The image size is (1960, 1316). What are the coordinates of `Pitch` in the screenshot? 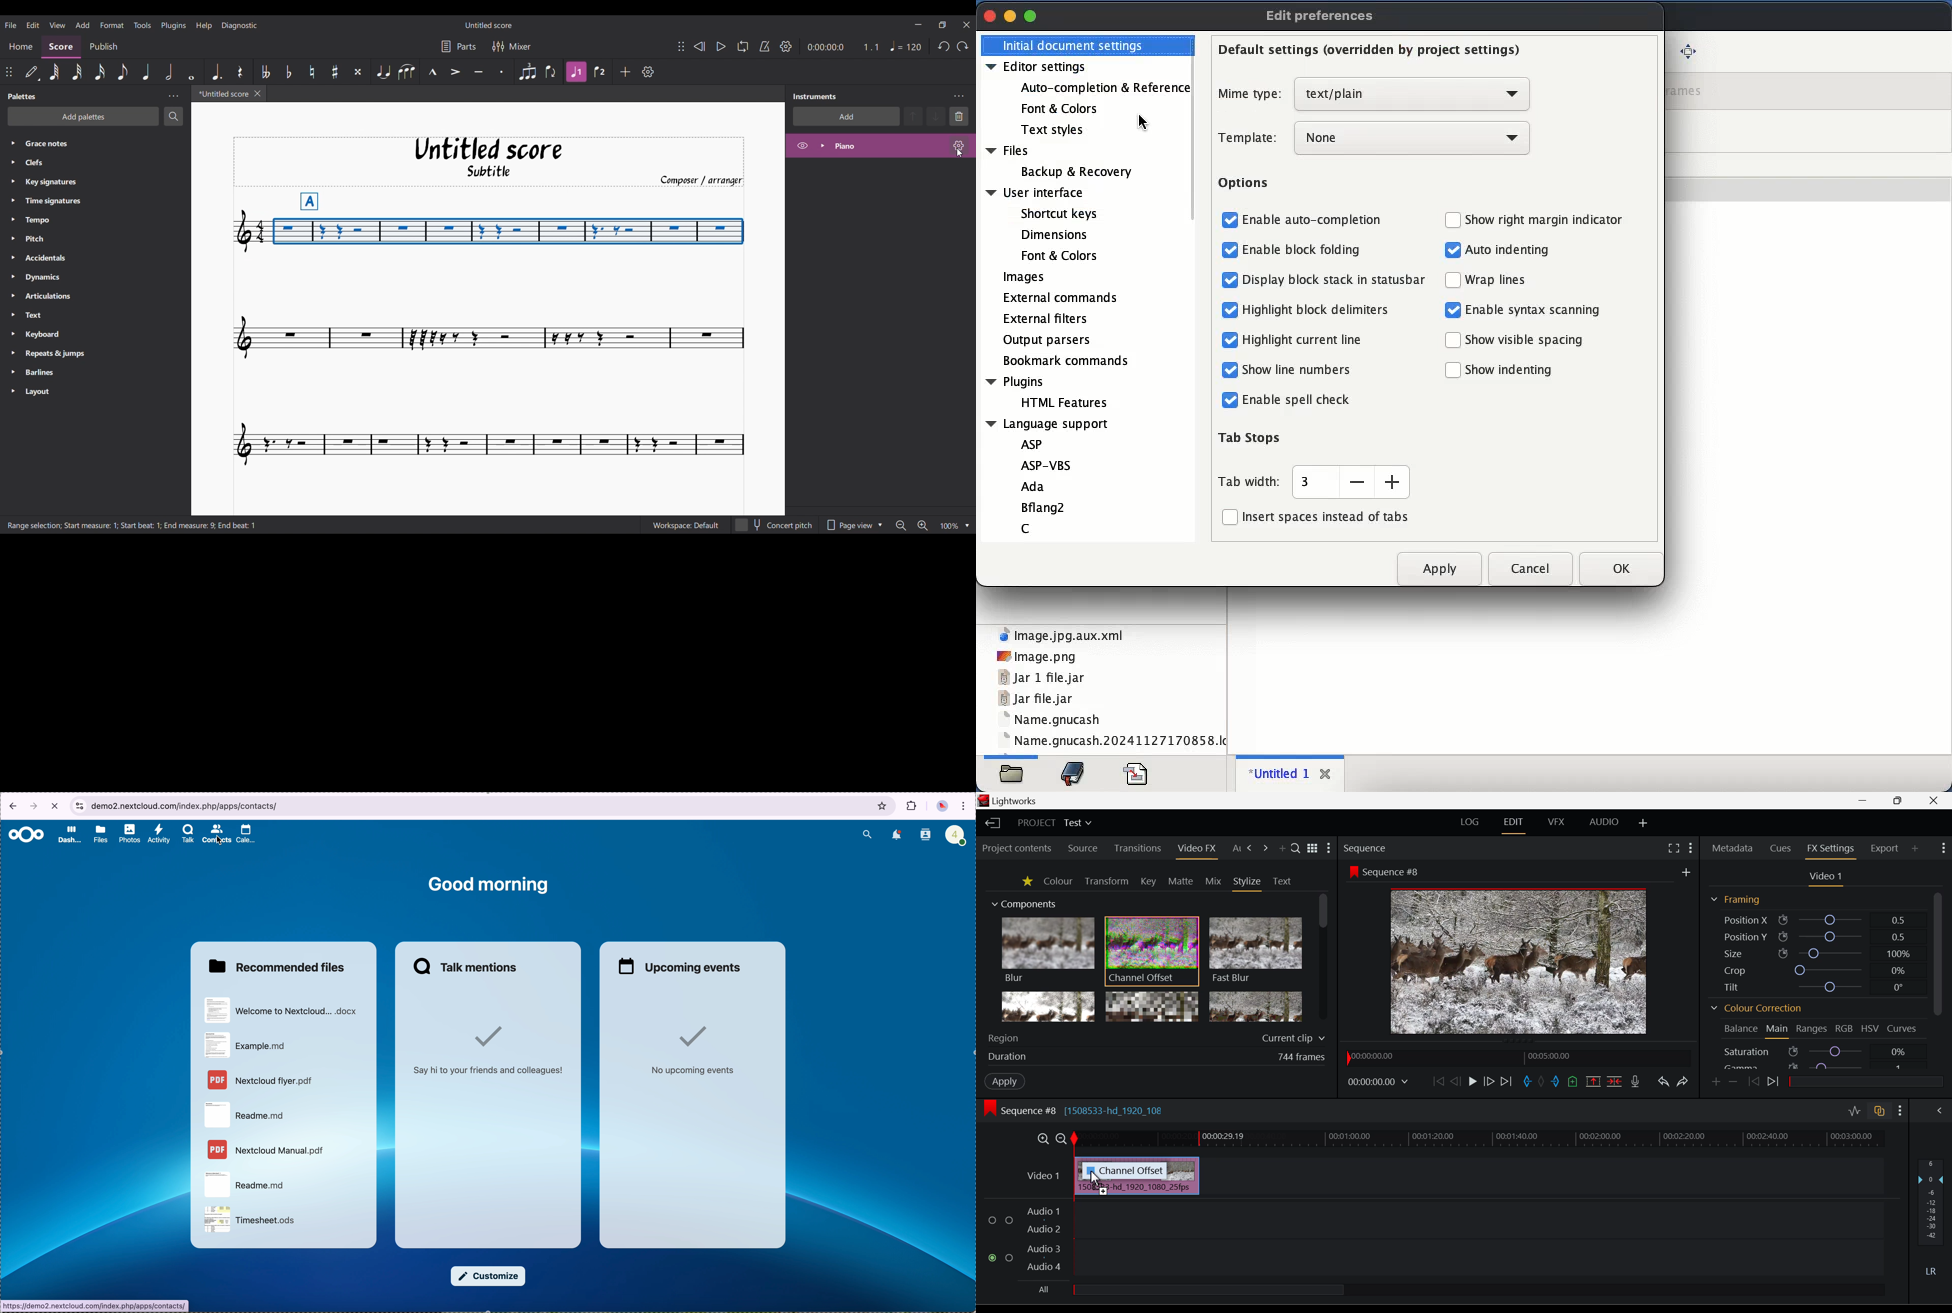 It's located at (58, 238).